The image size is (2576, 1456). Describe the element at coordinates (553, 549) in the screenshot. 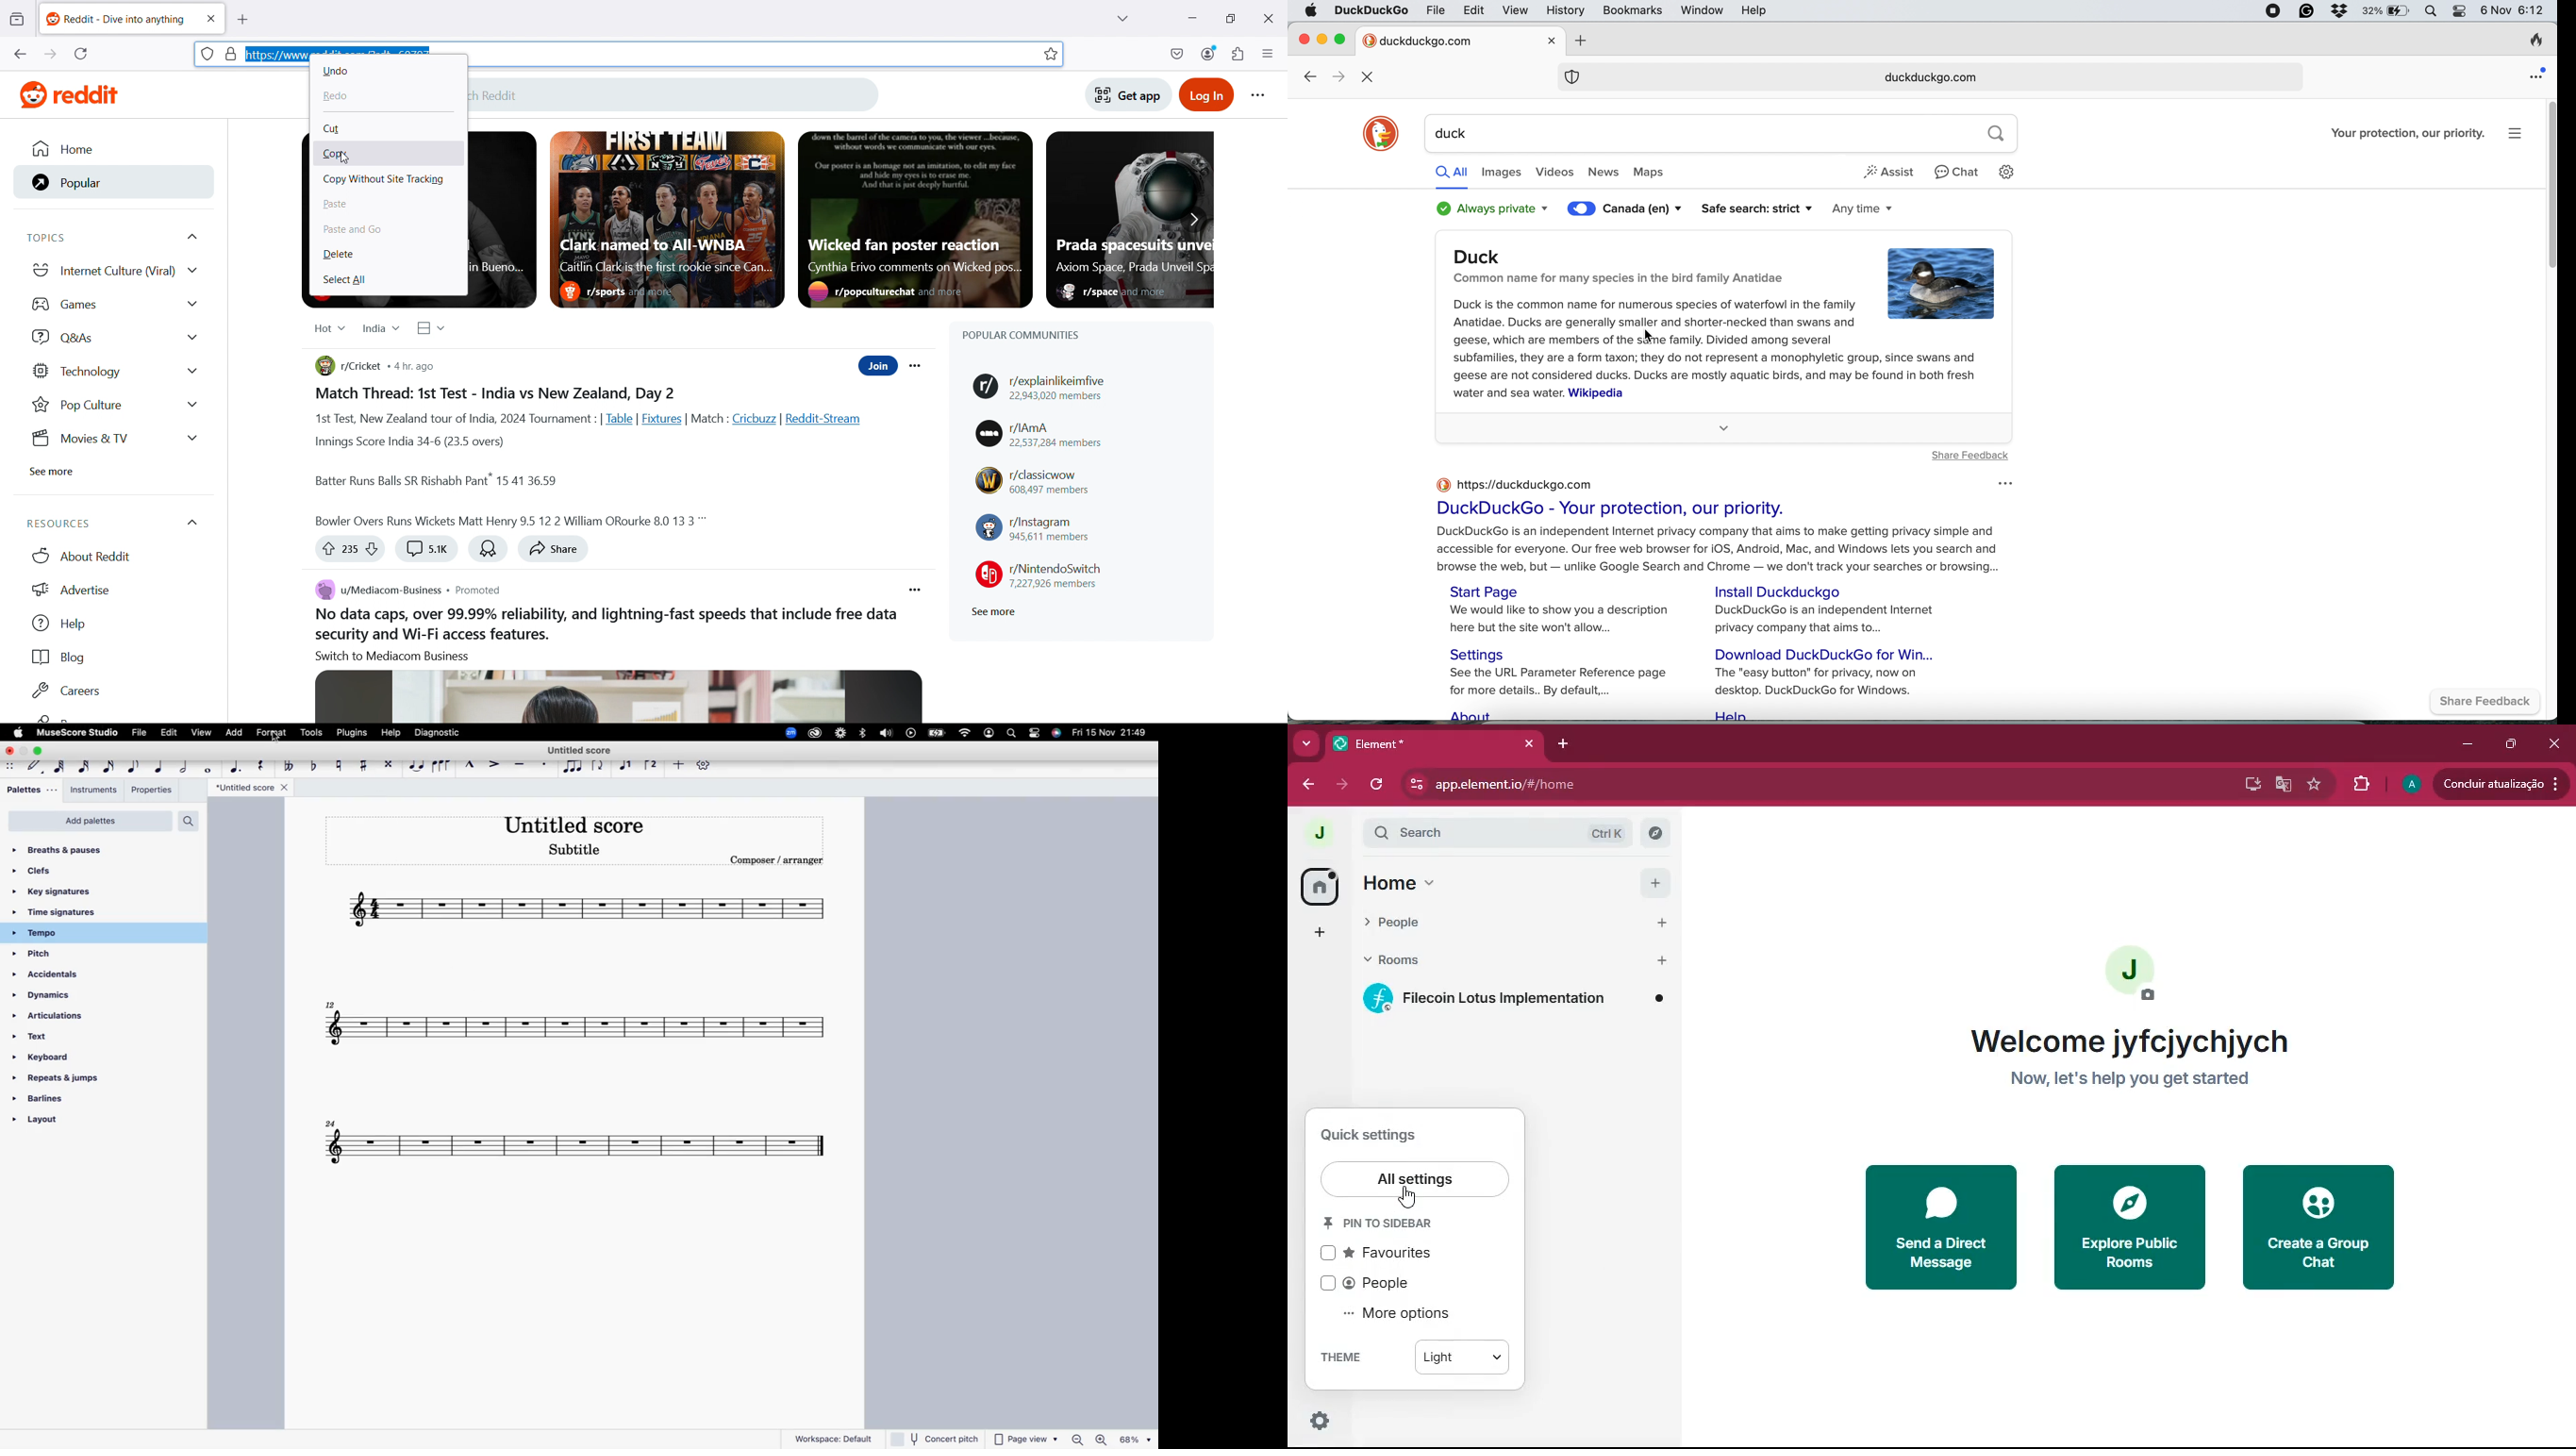

I see `share` at that location.